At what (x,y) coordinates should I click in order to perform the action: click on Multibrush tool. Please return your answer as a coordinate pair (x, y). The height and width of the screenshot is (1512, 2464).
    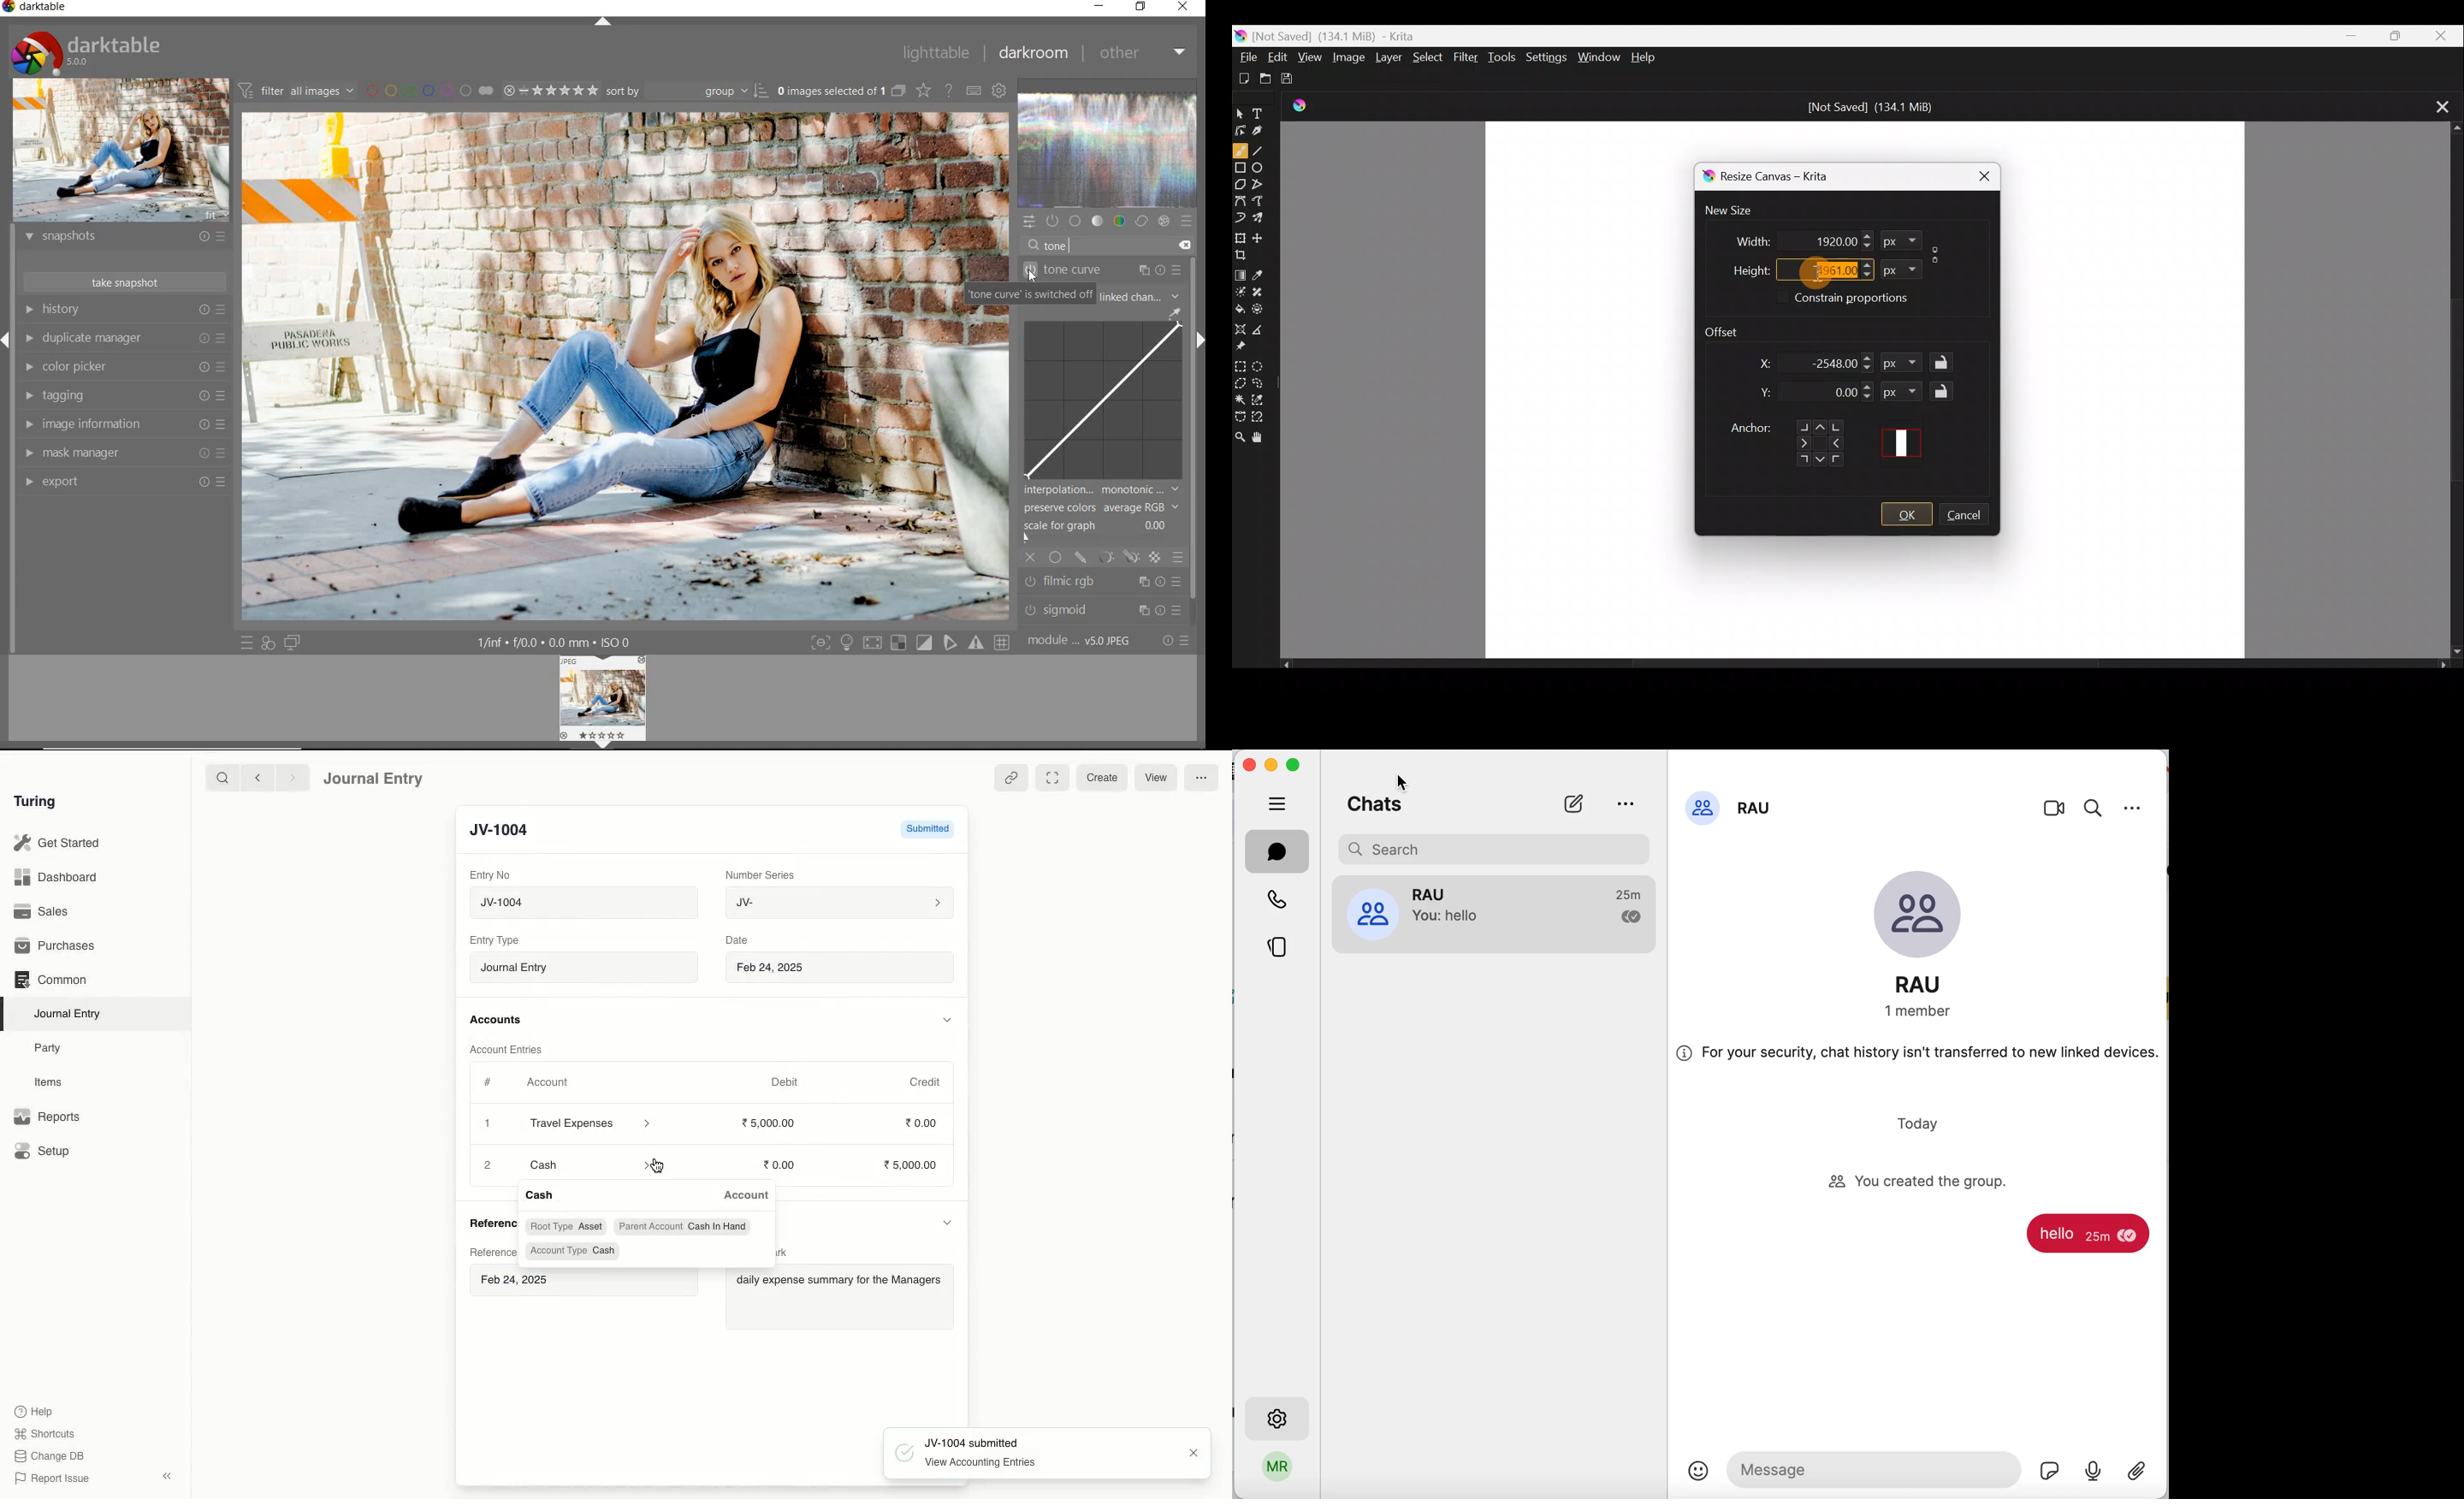
    Looking at the image, I should click on (1264, 220).